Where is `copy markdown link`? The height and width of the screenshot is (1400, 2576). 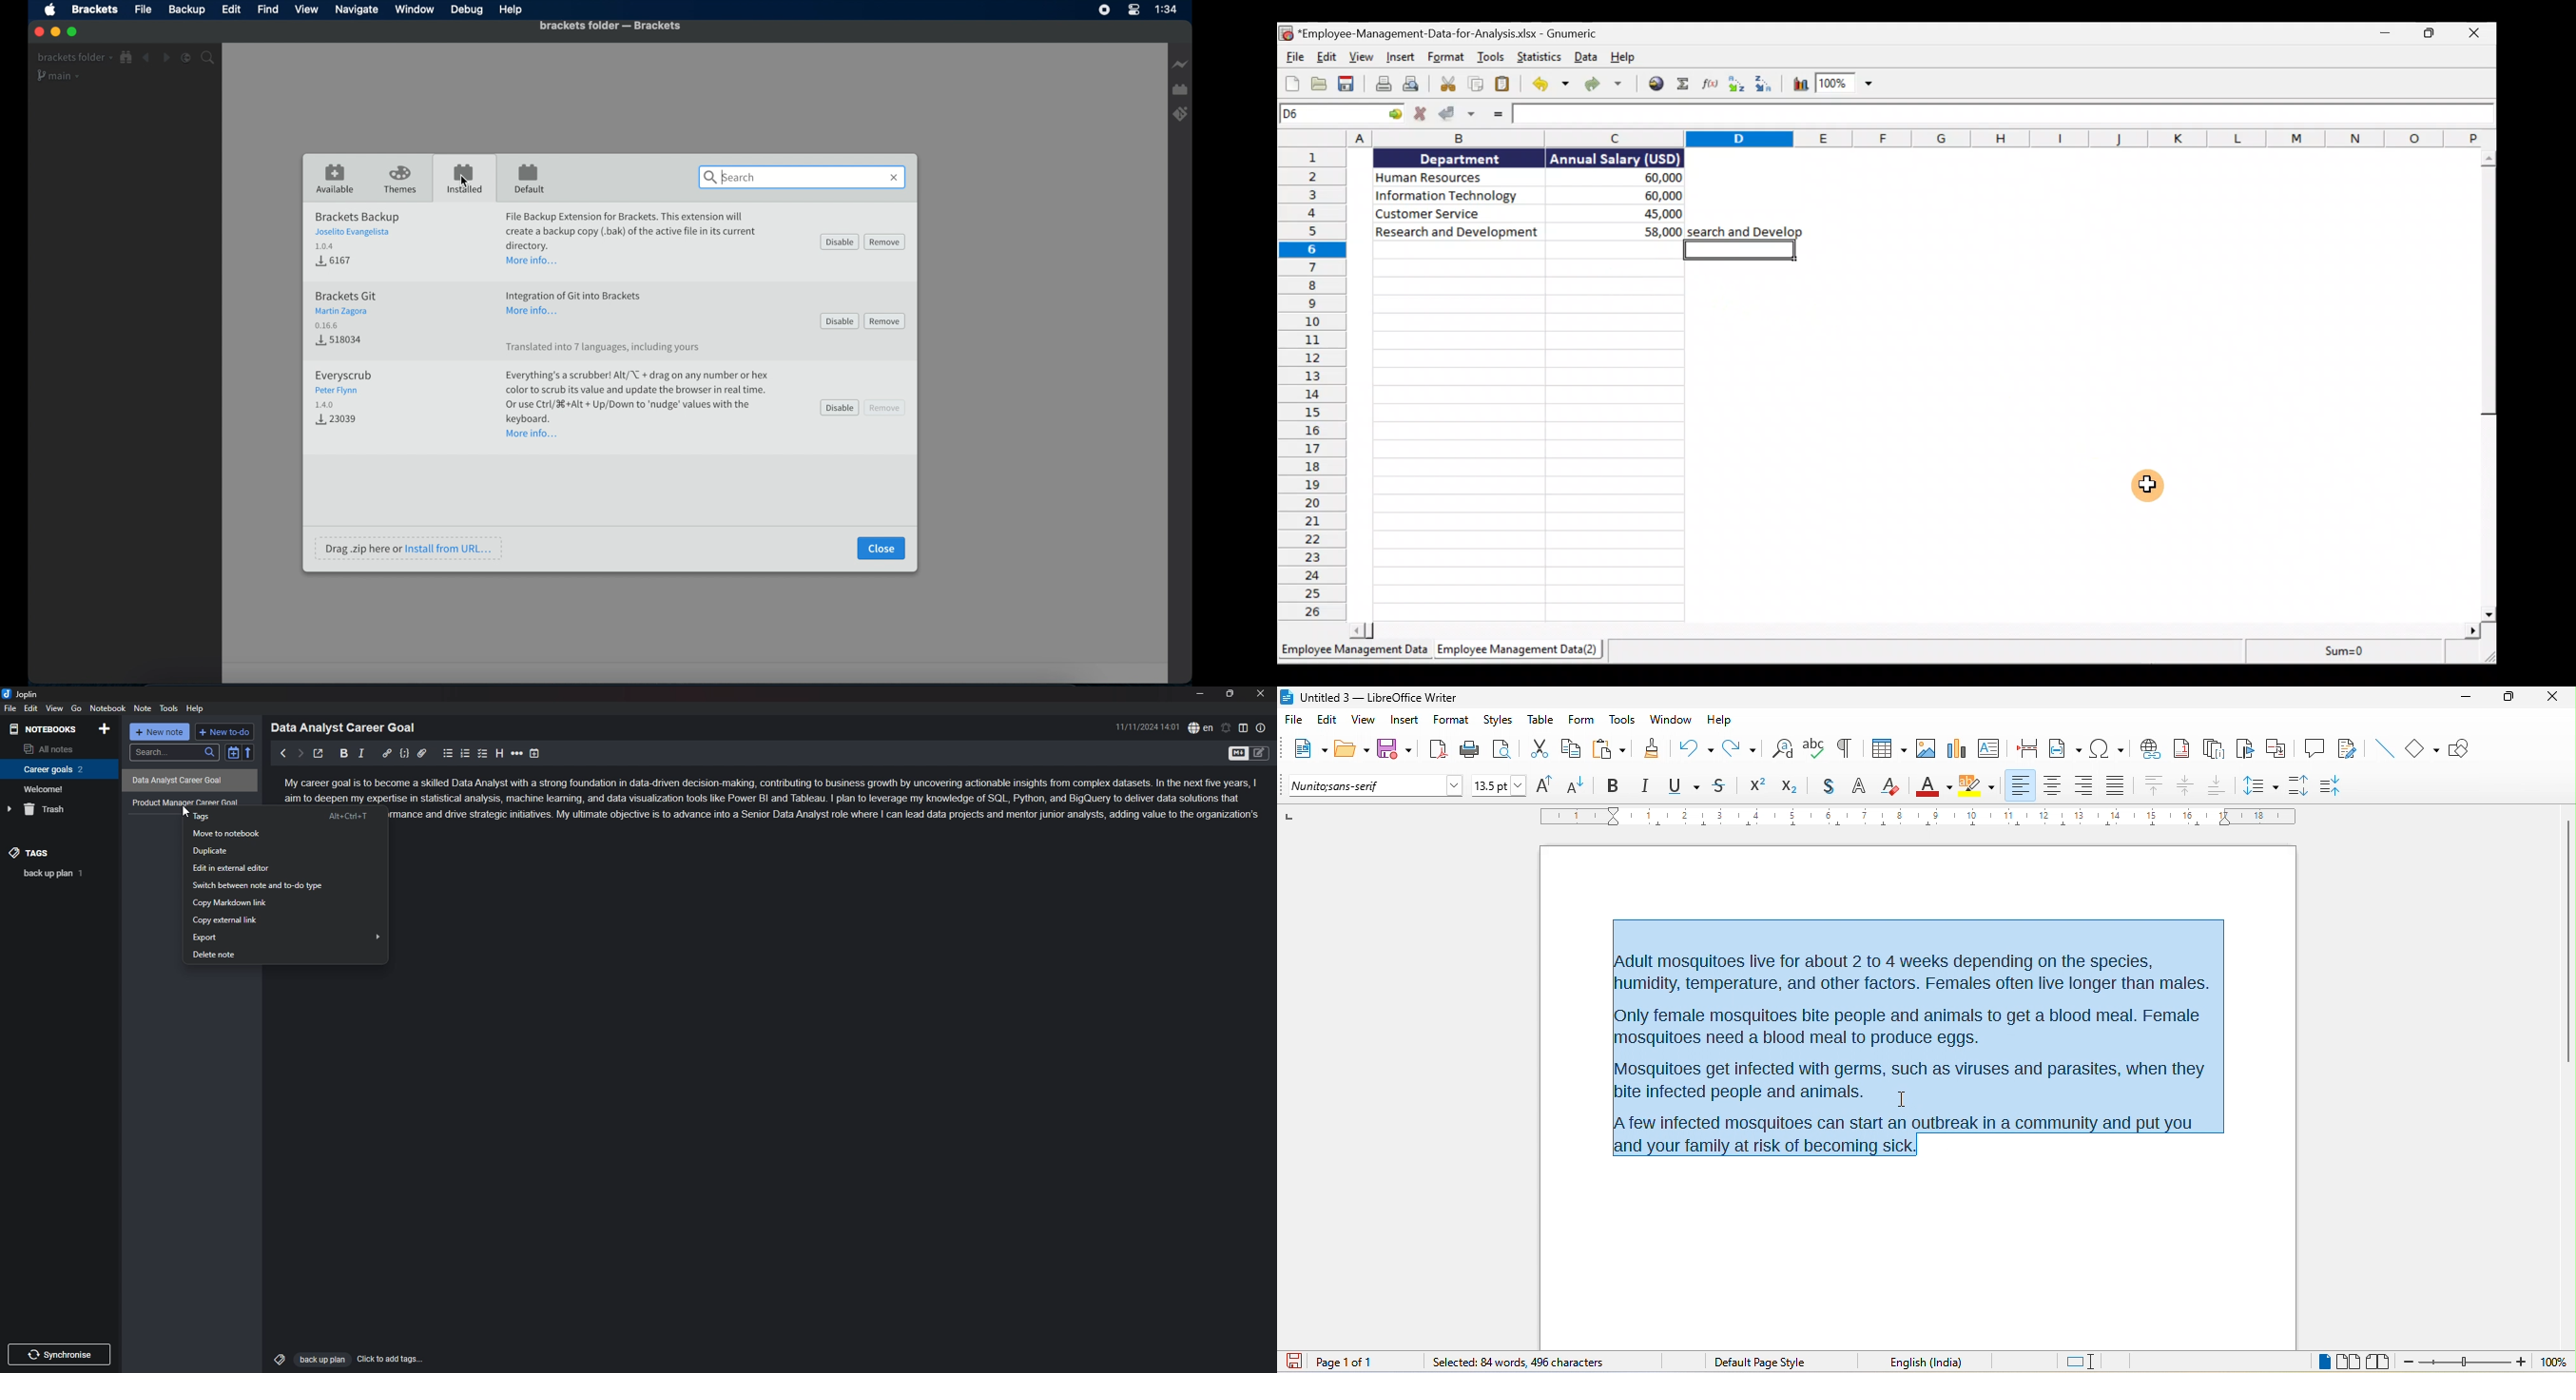 copy markdown link is located at coordinates (285, 903).